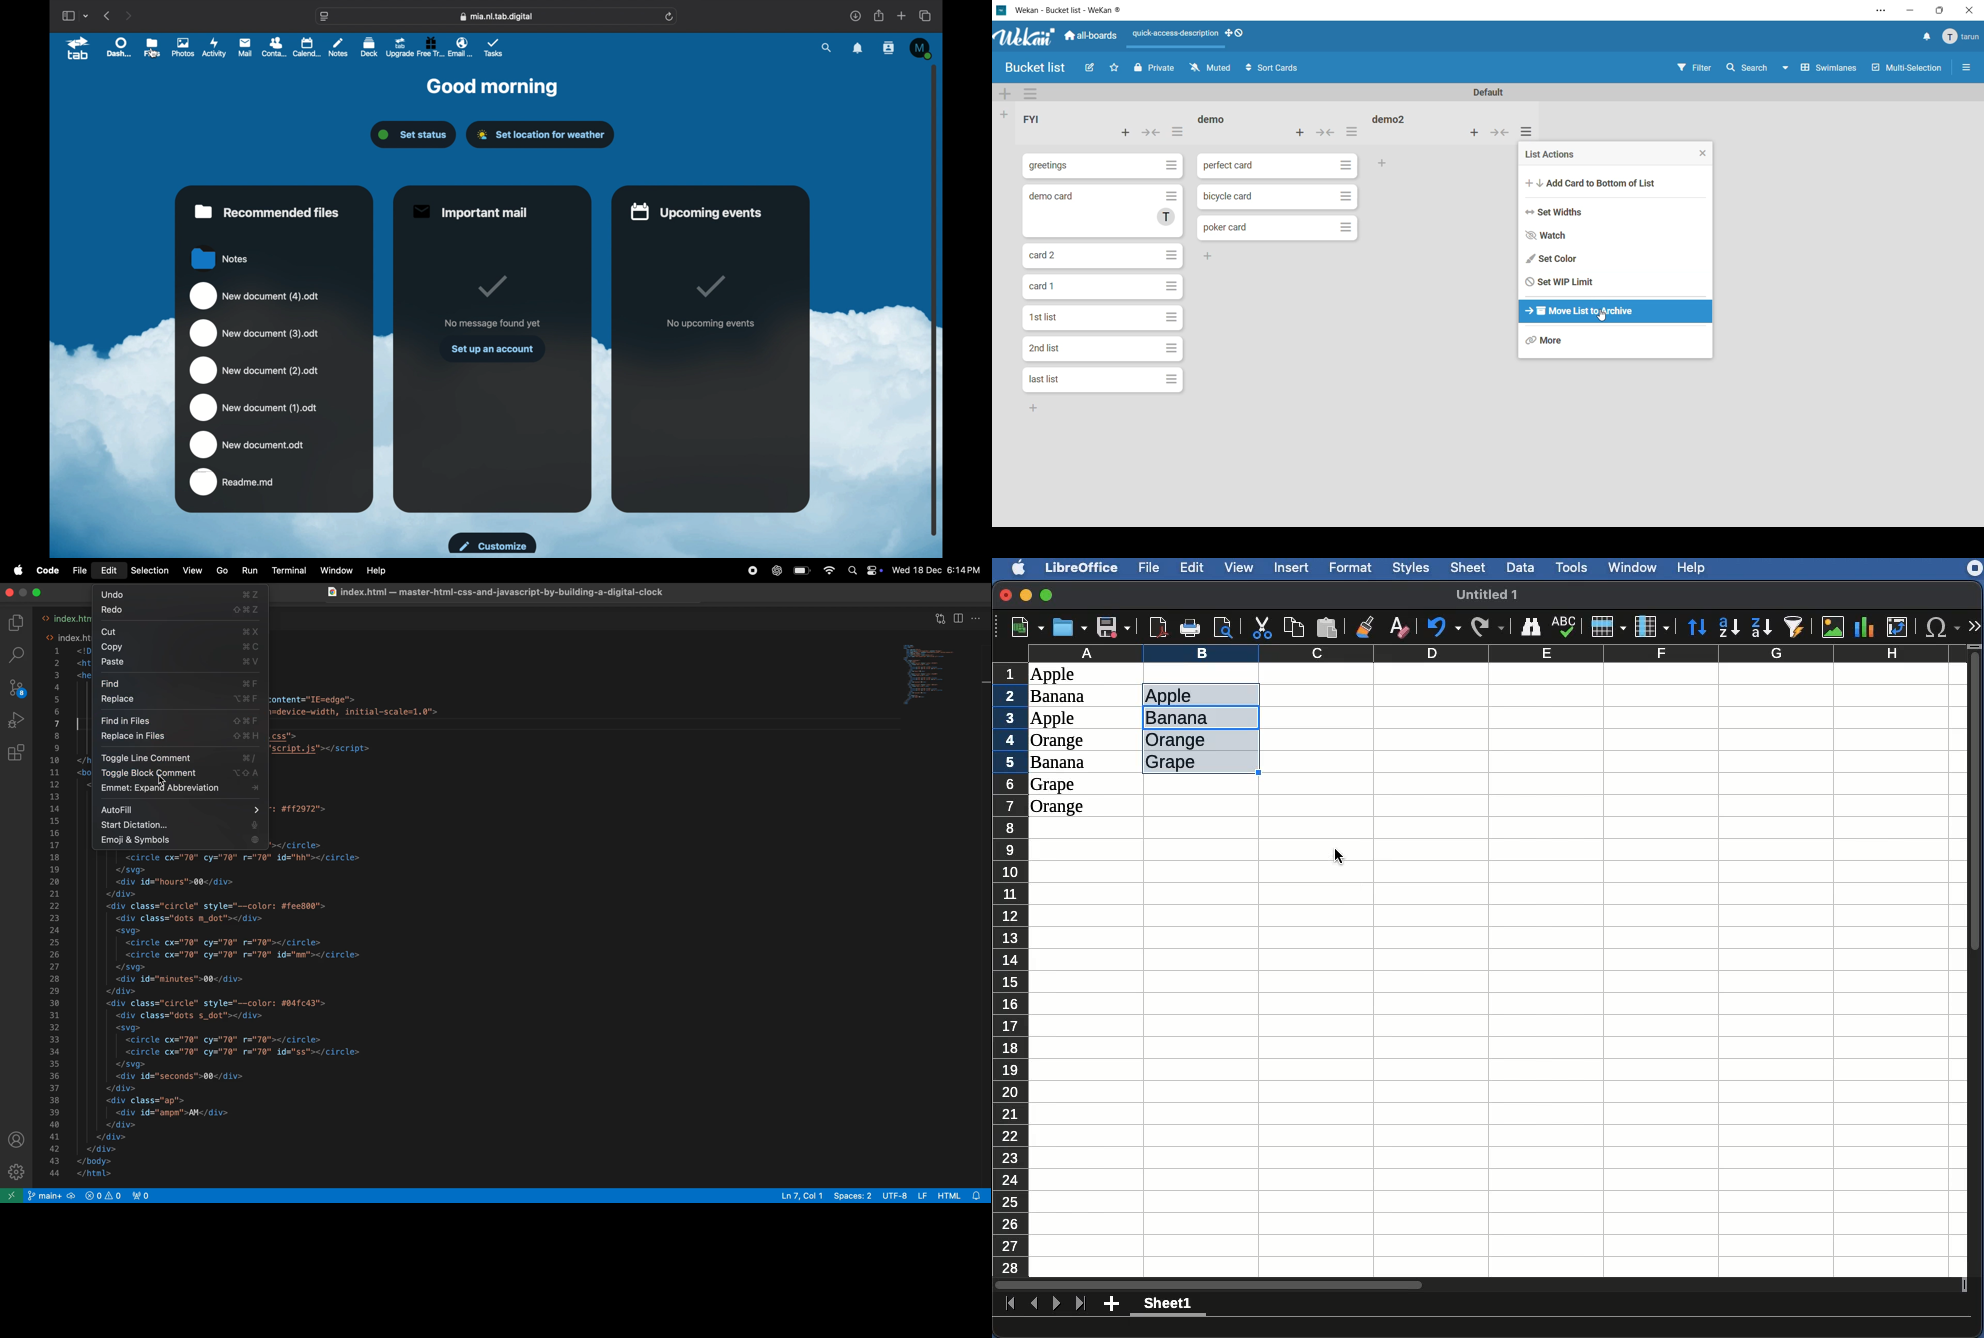 The width and height of the screenshot is (1988, 1344). What do you see at coordinates (1093, 68) in the screenshot?
I see `edit` at bounding box center [1093, 68].